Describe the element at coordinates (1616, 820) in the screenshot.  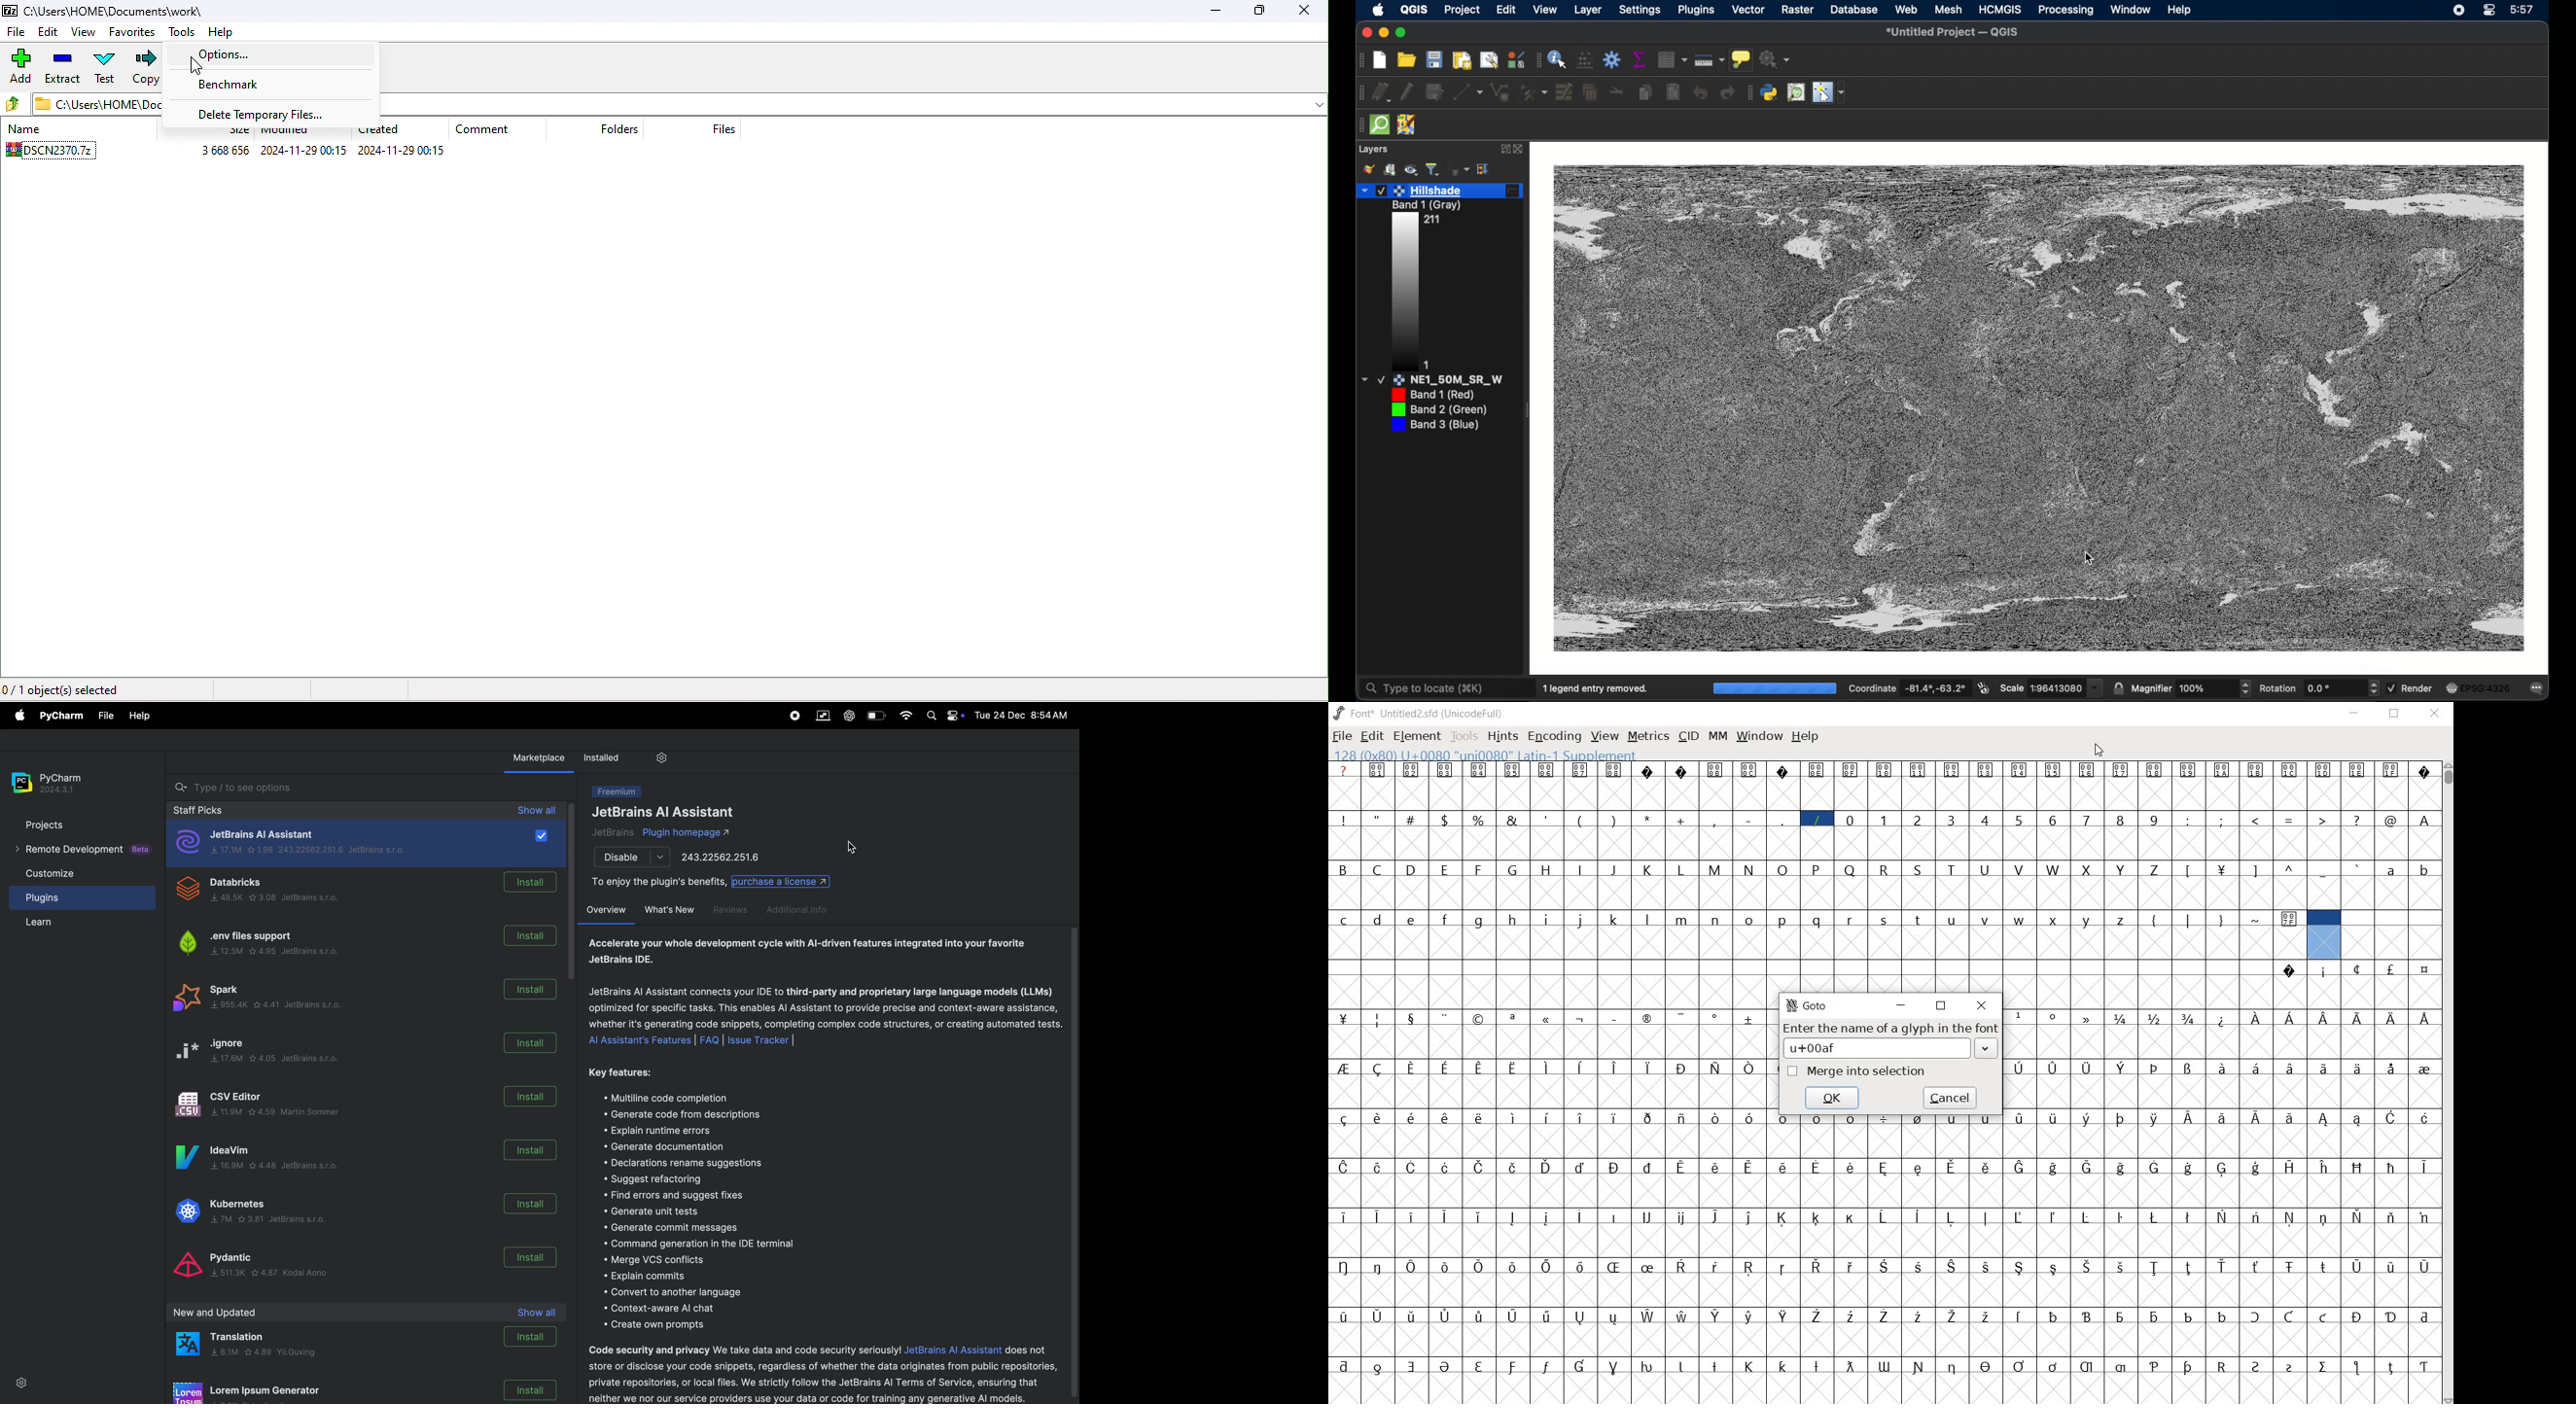
I see `)` at that location.